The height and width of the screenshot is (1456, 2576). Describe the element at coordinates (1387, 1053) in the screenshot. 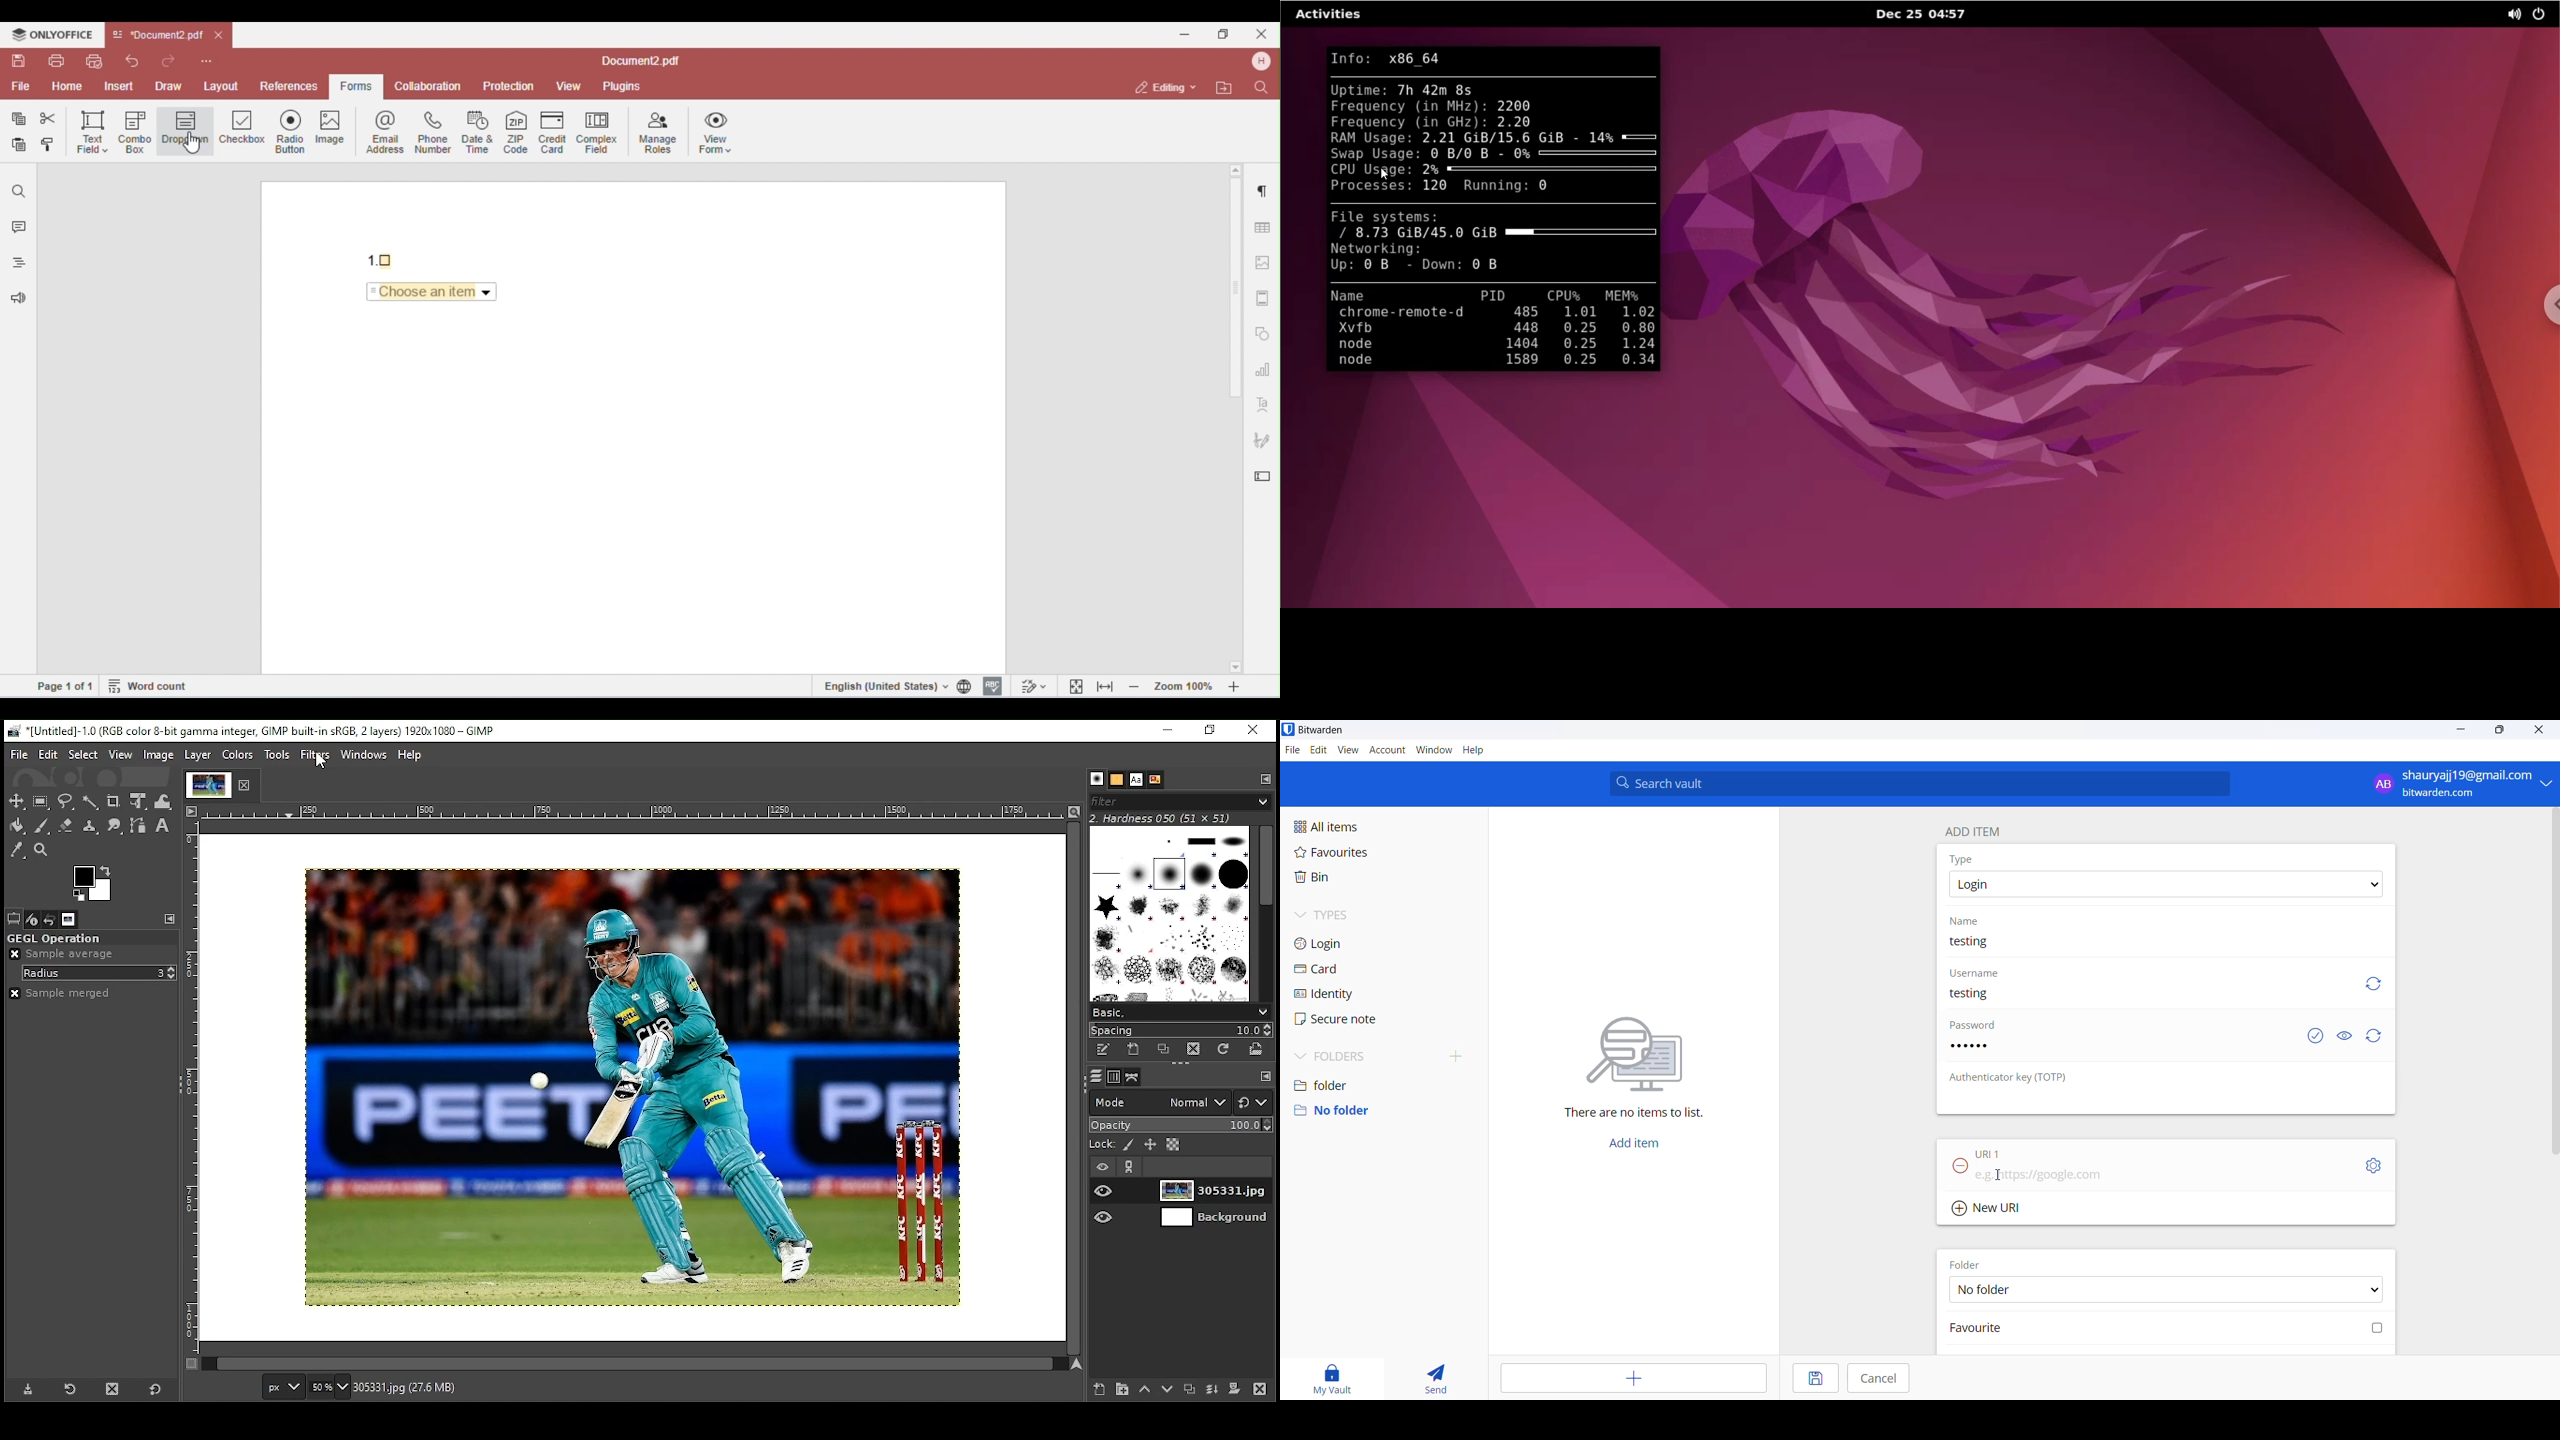

I see `folders` at that location.